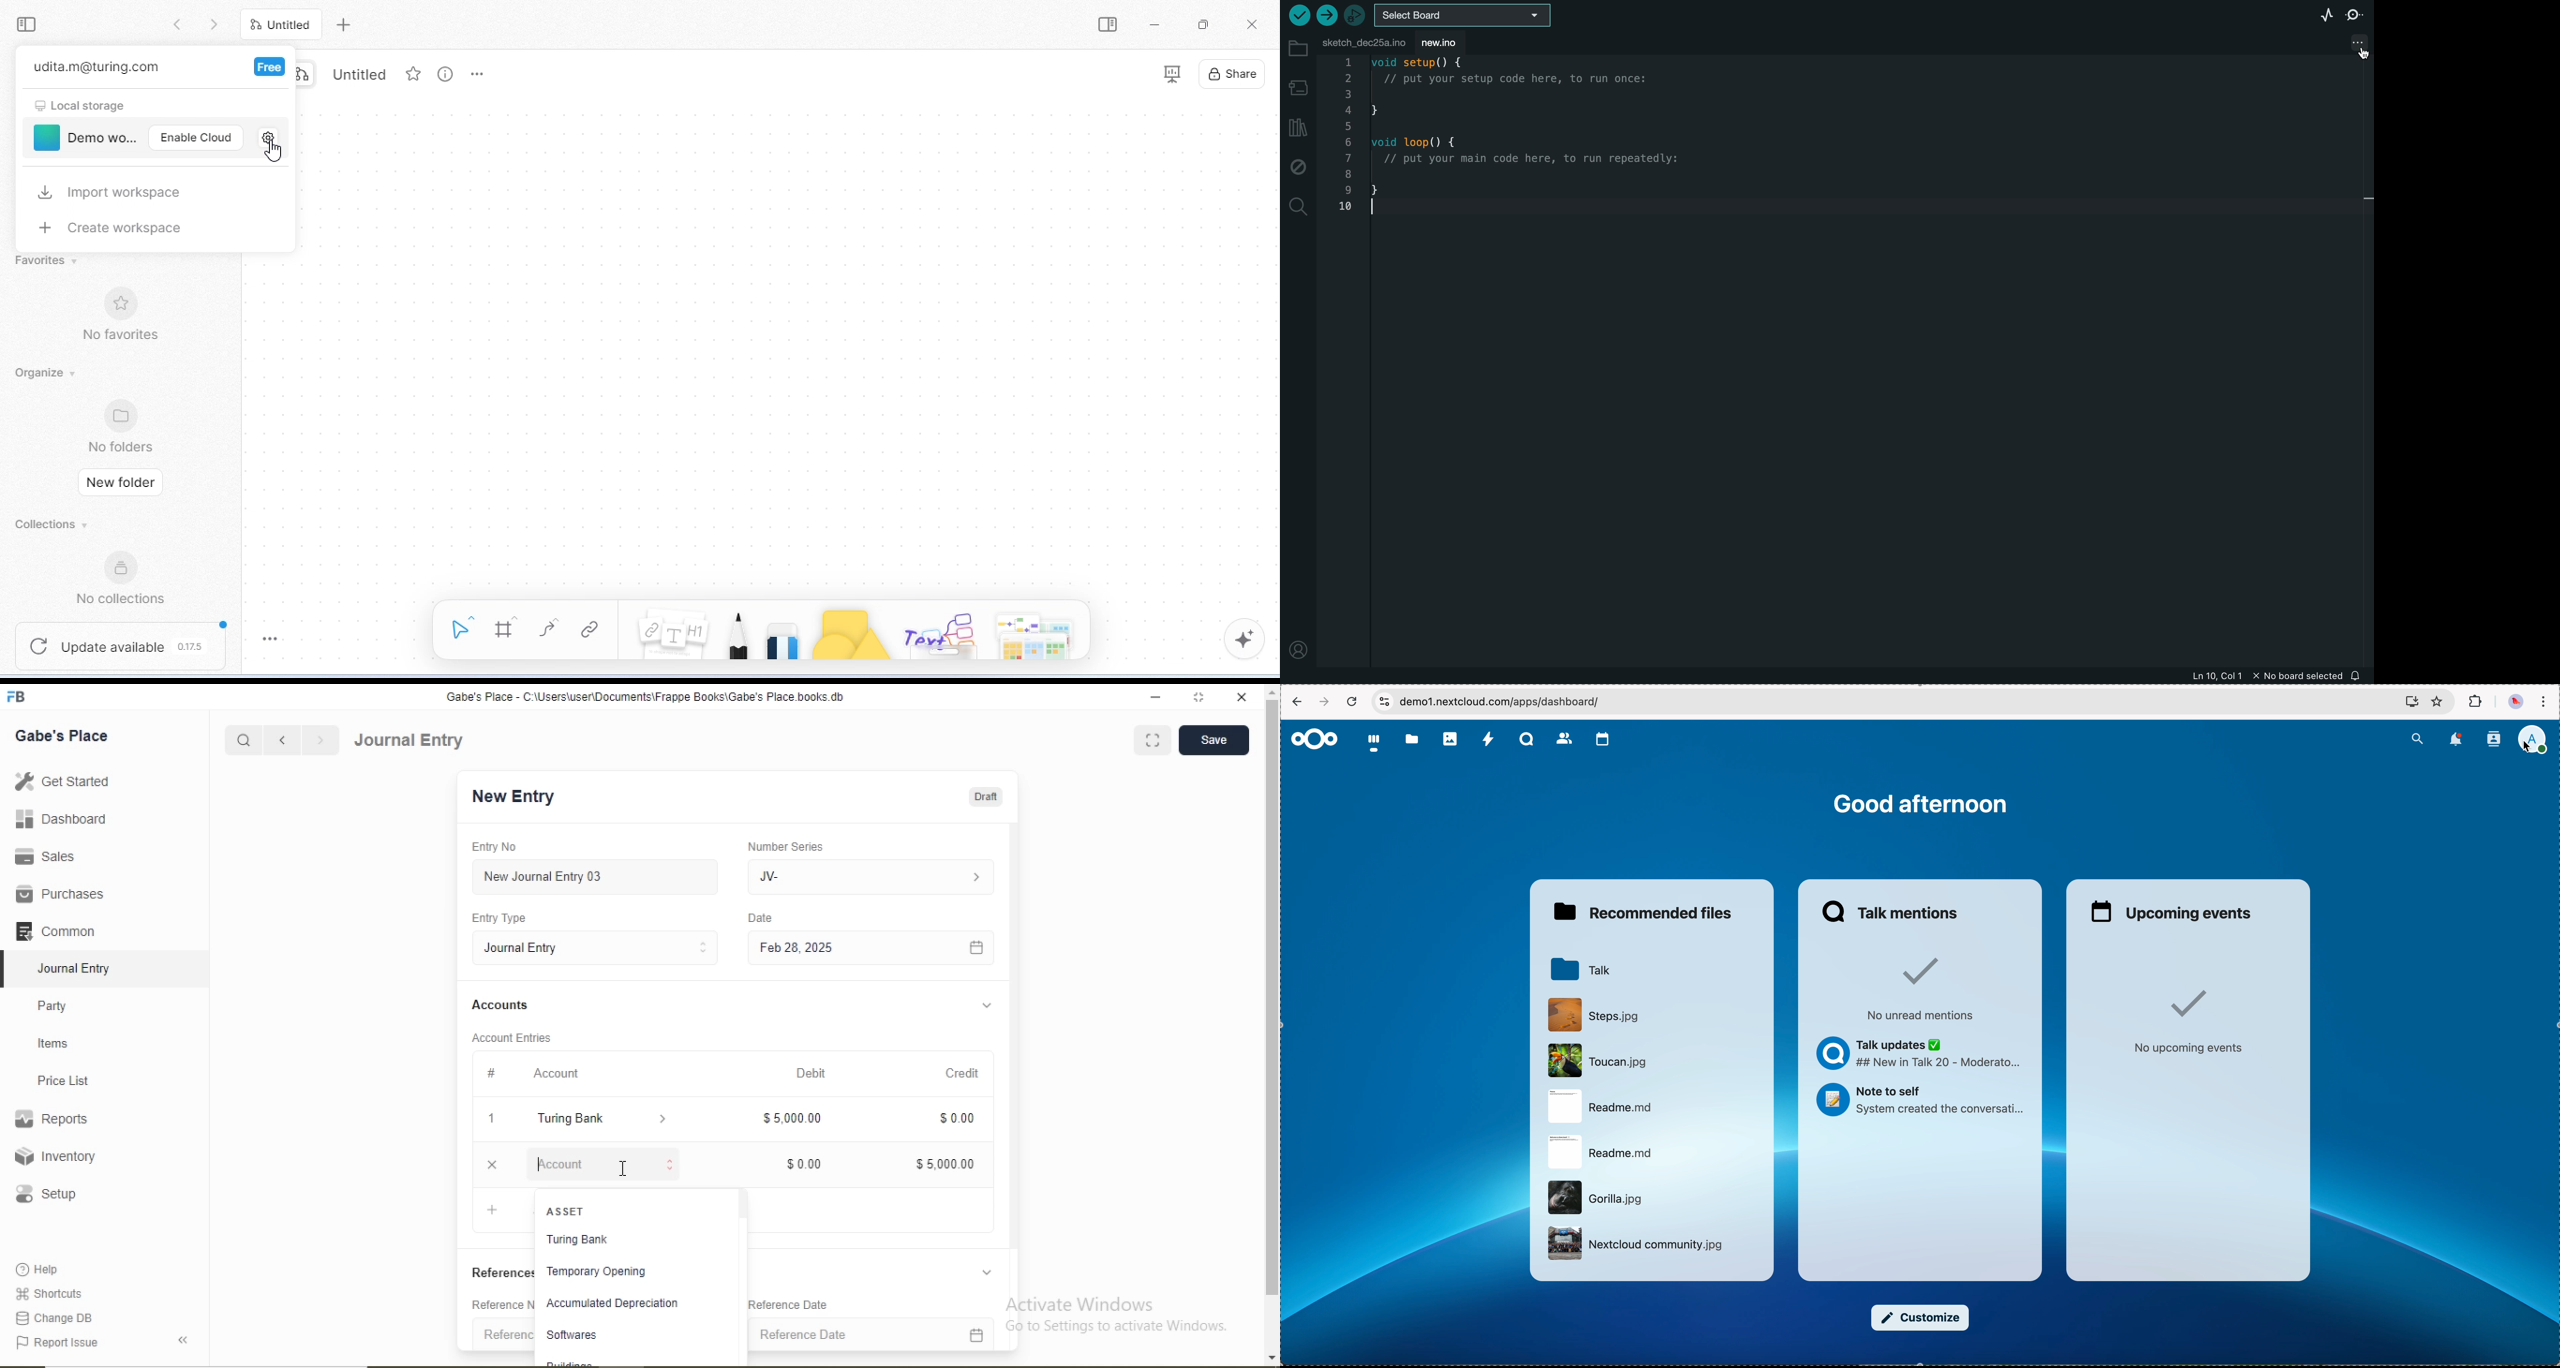  Describe the element at coordinates (56, 1343) in the screenshot. I see `Report Issue` at that location.